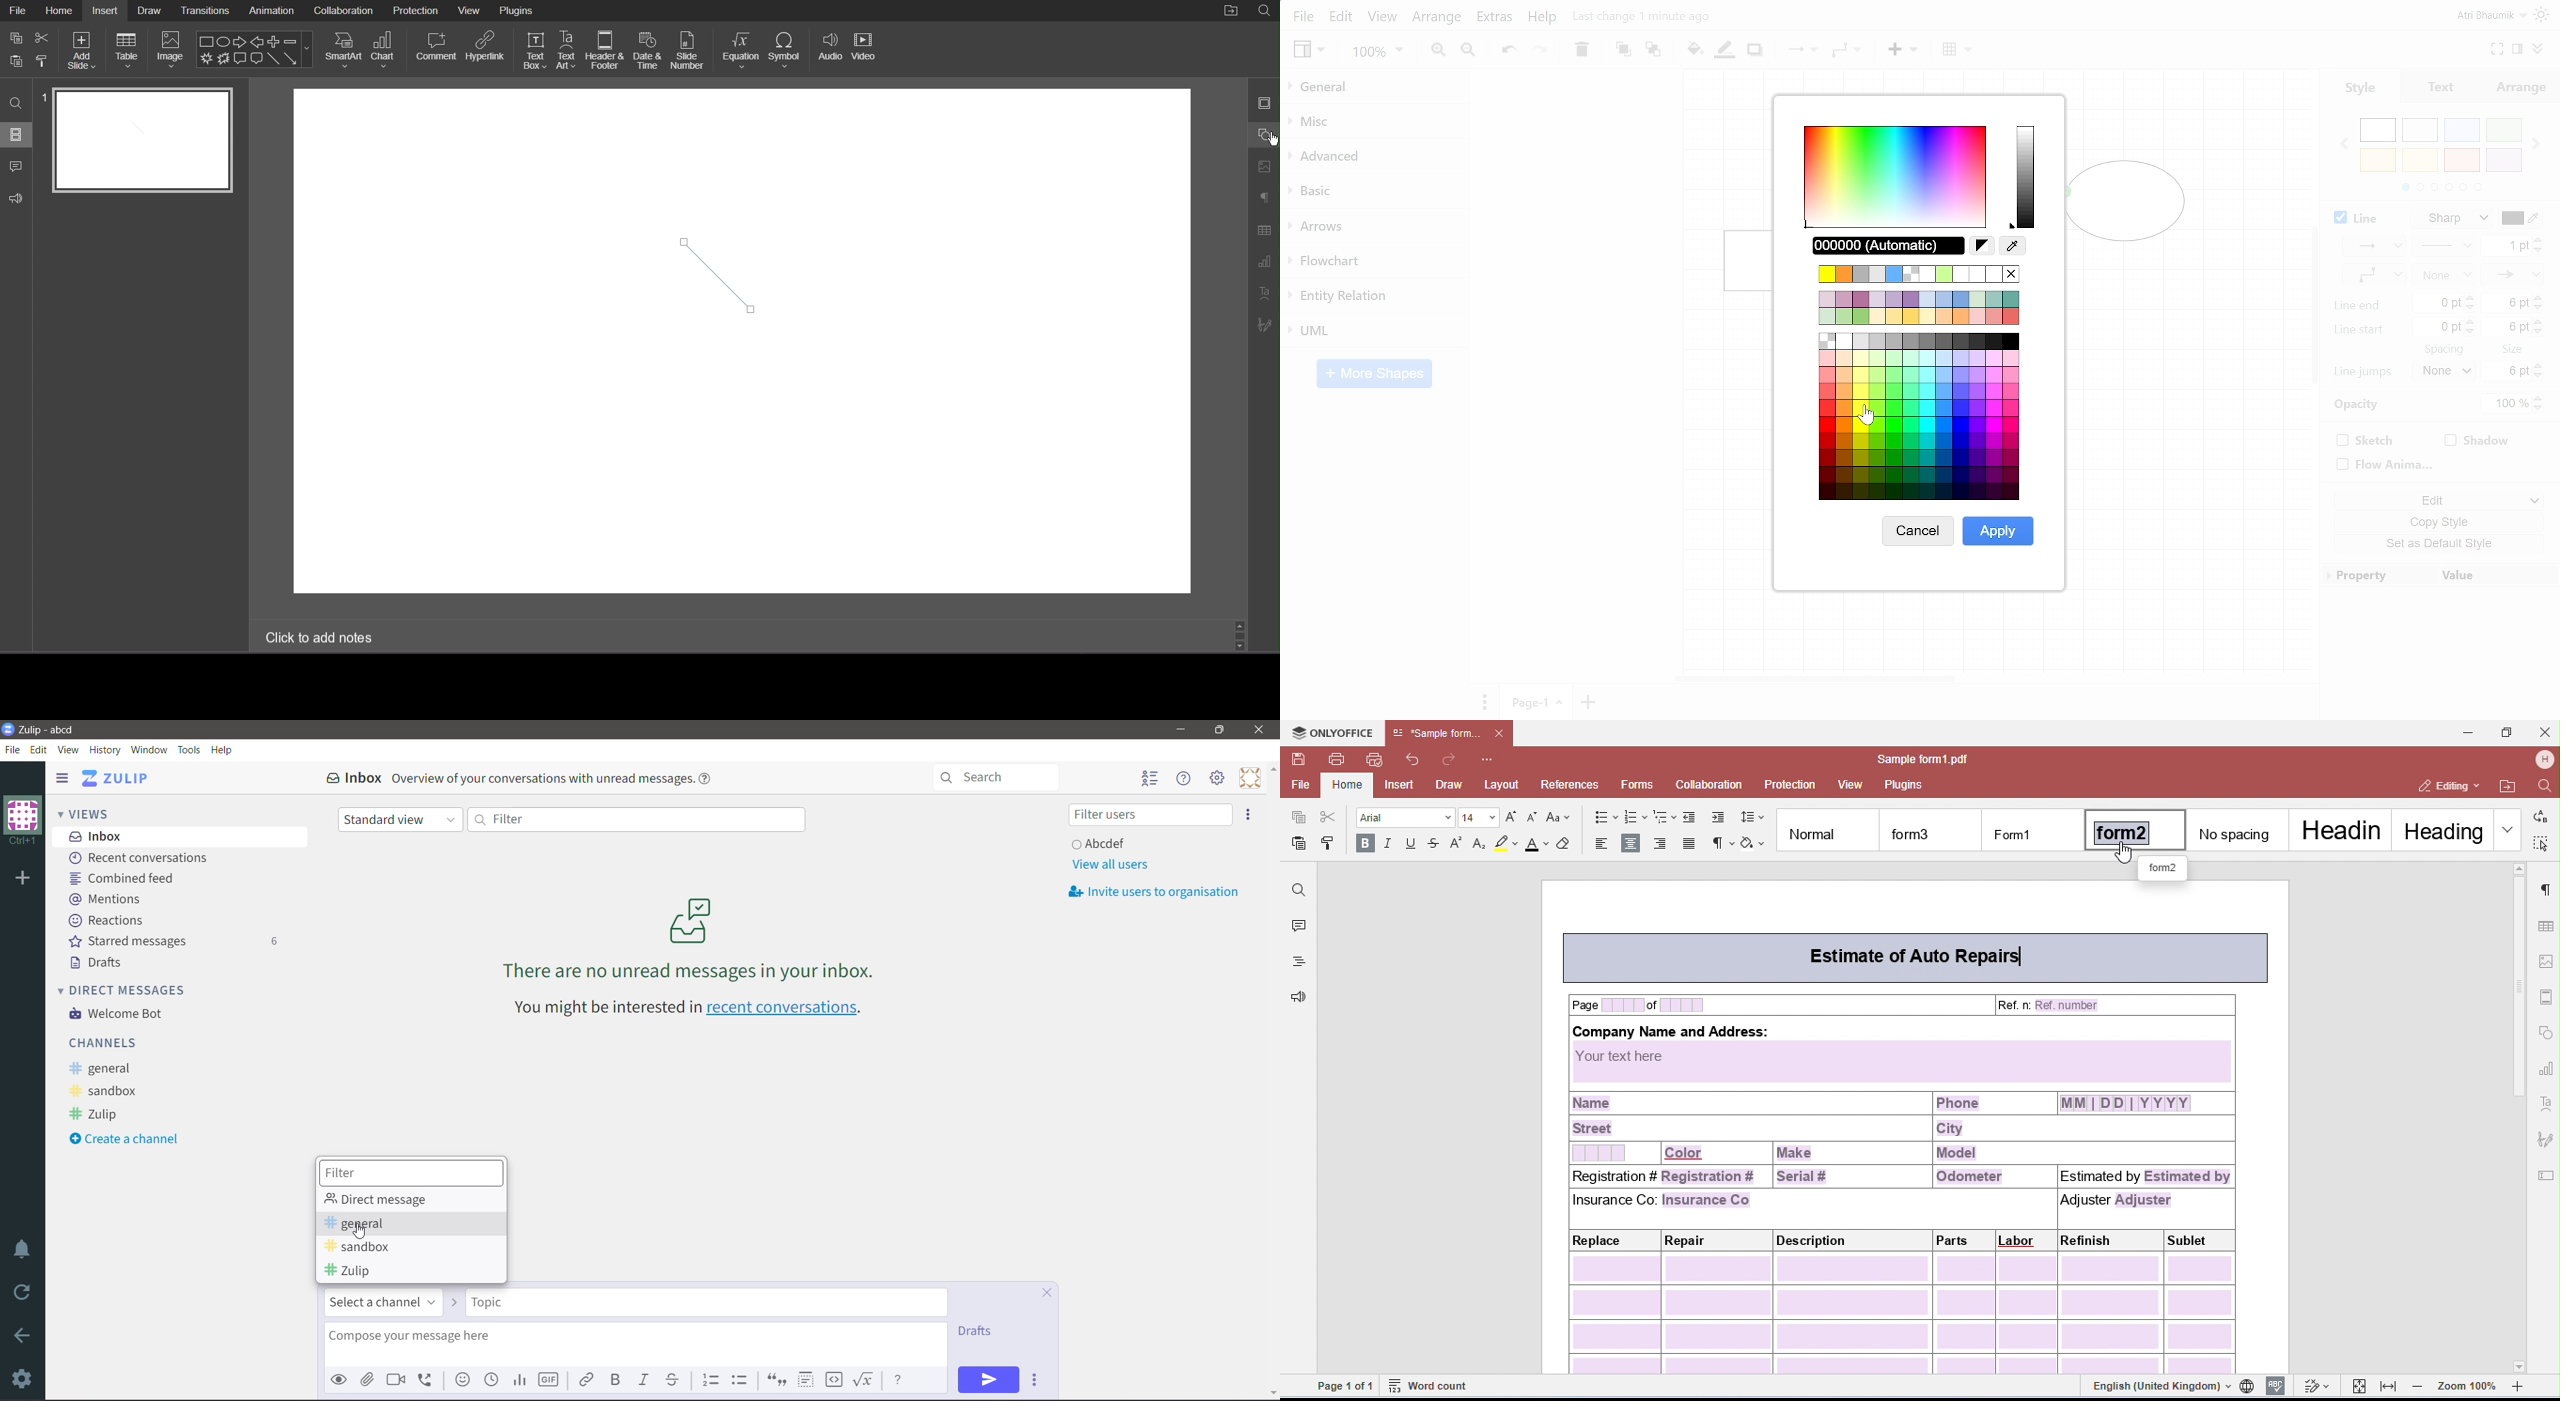 The image size is (2576, 1428). What do you see at coordinates (519, 1380) in the screenshot?
I see `Add Poll` at bounding box center [519, 1380].